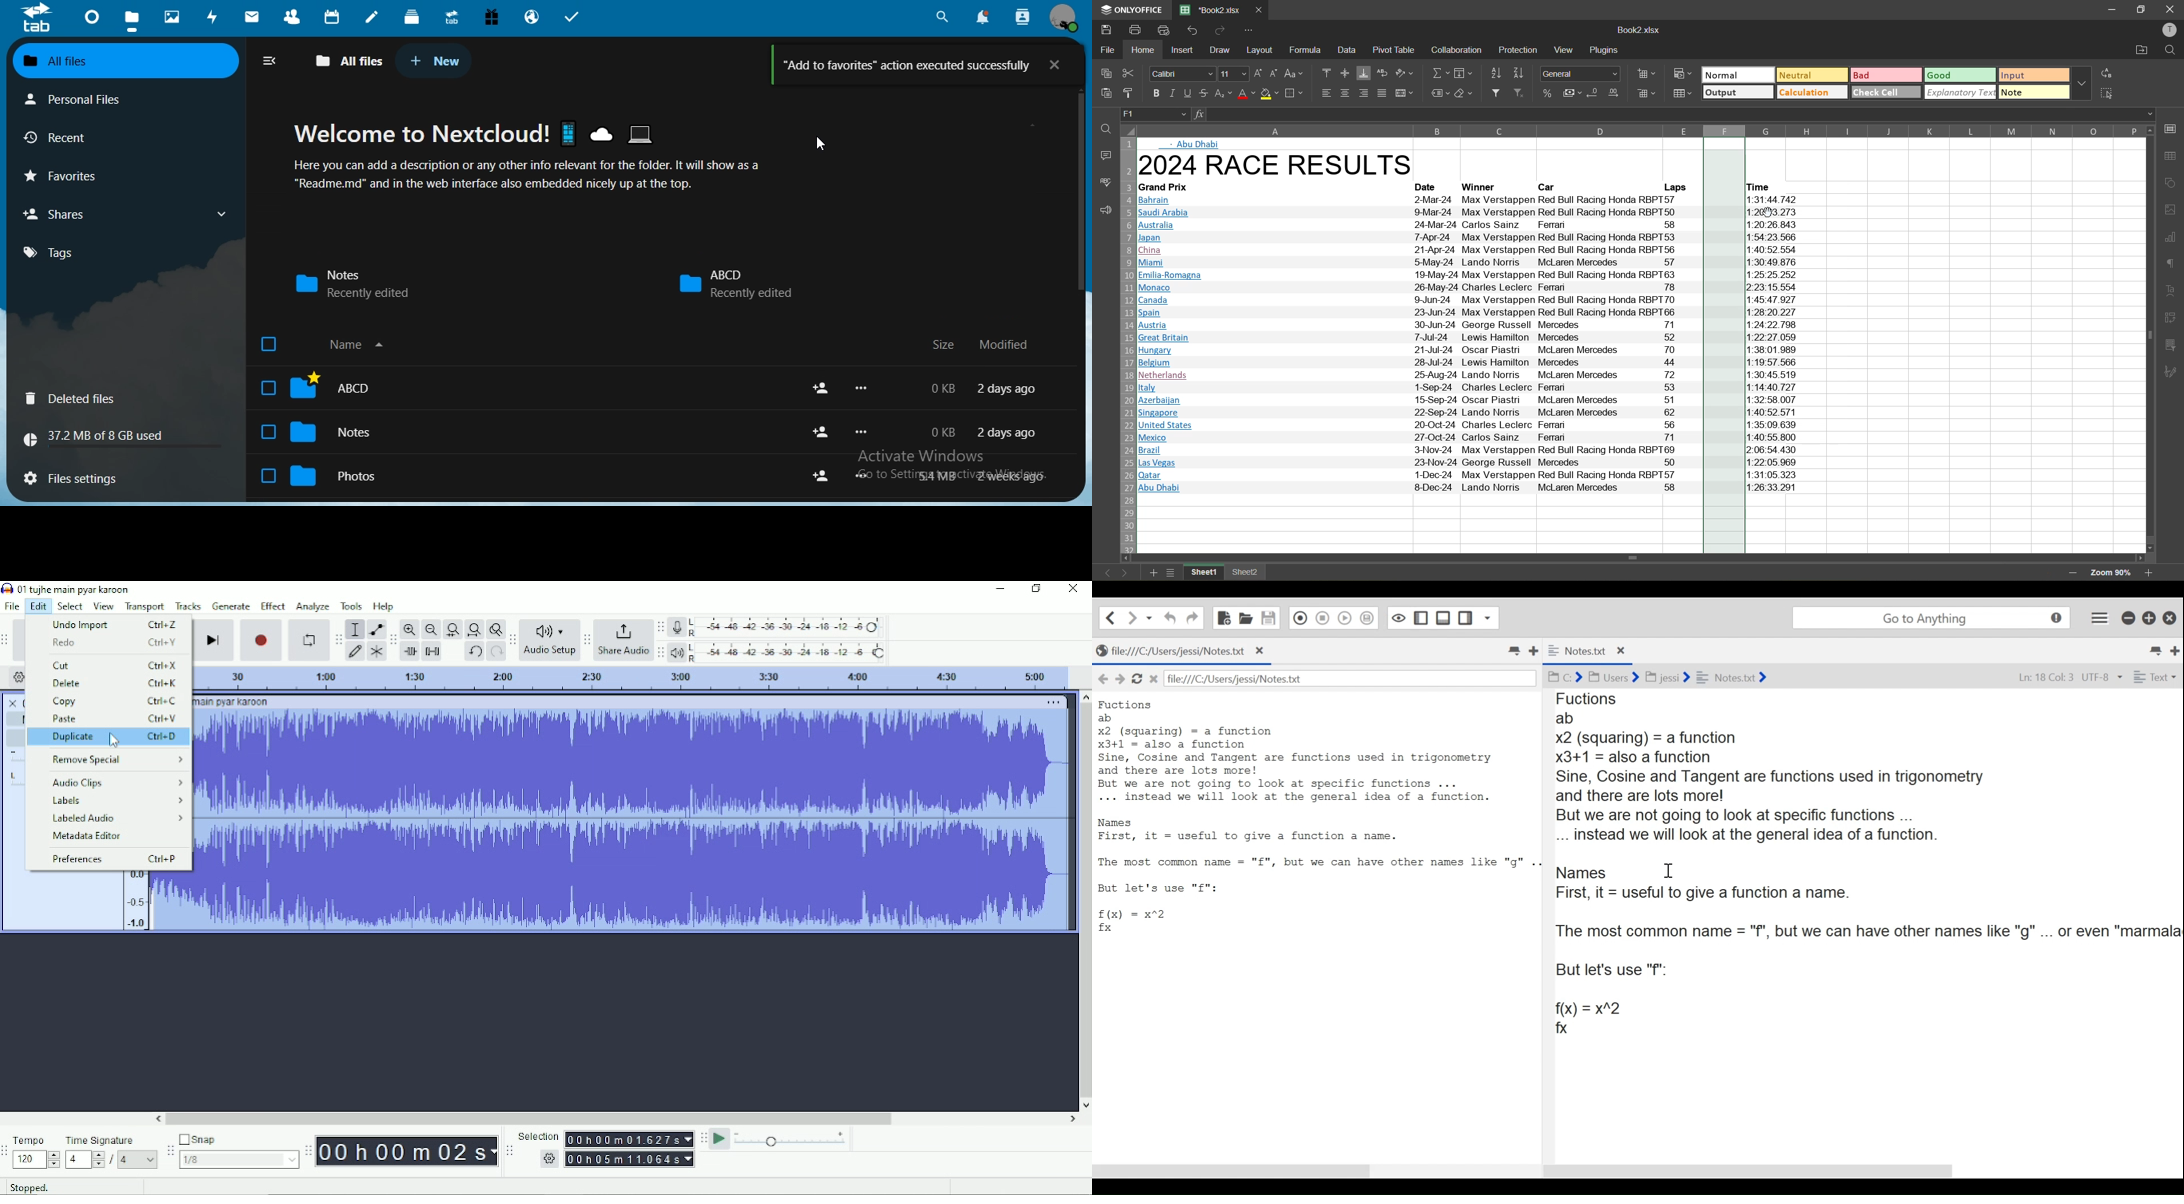 This screenshot has width=2184, height=1204. Describe the element at coordinates (1776, 275) in the screenshot. I see `11:25:25.252` at that location.